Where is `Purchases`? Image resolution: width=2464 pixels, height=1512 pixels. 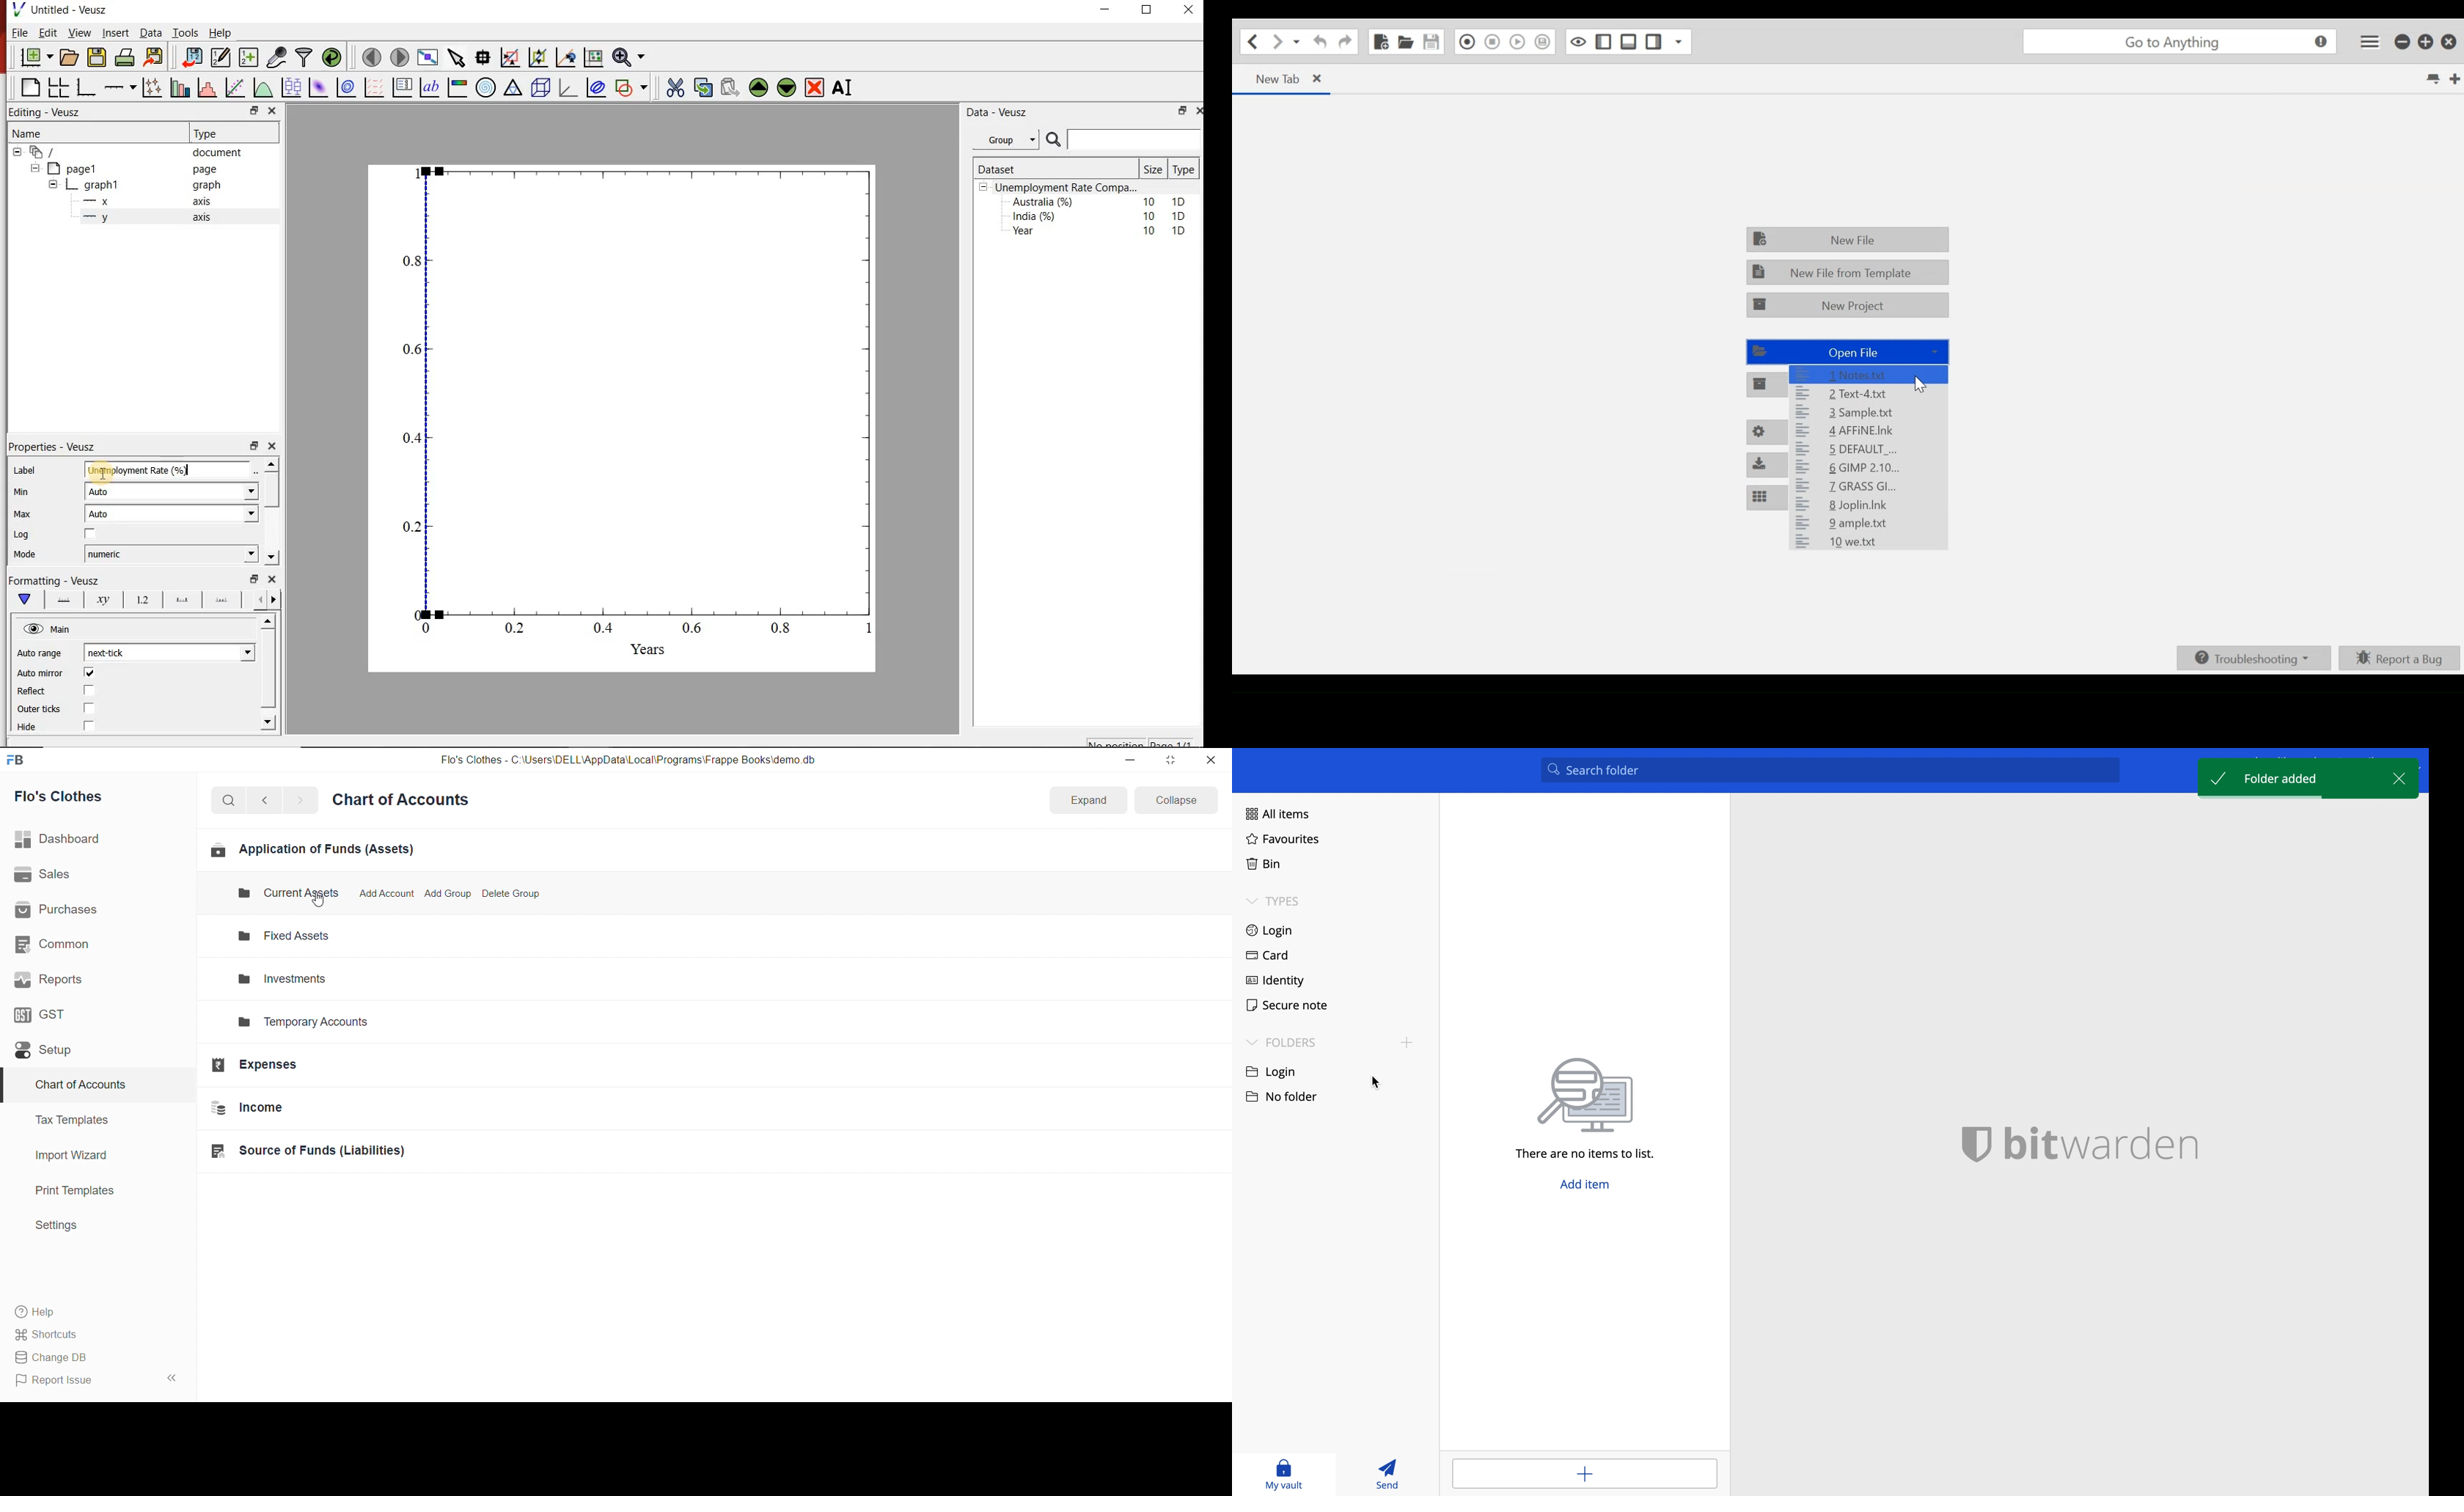 Purchases is located at coordinates (92, 910).